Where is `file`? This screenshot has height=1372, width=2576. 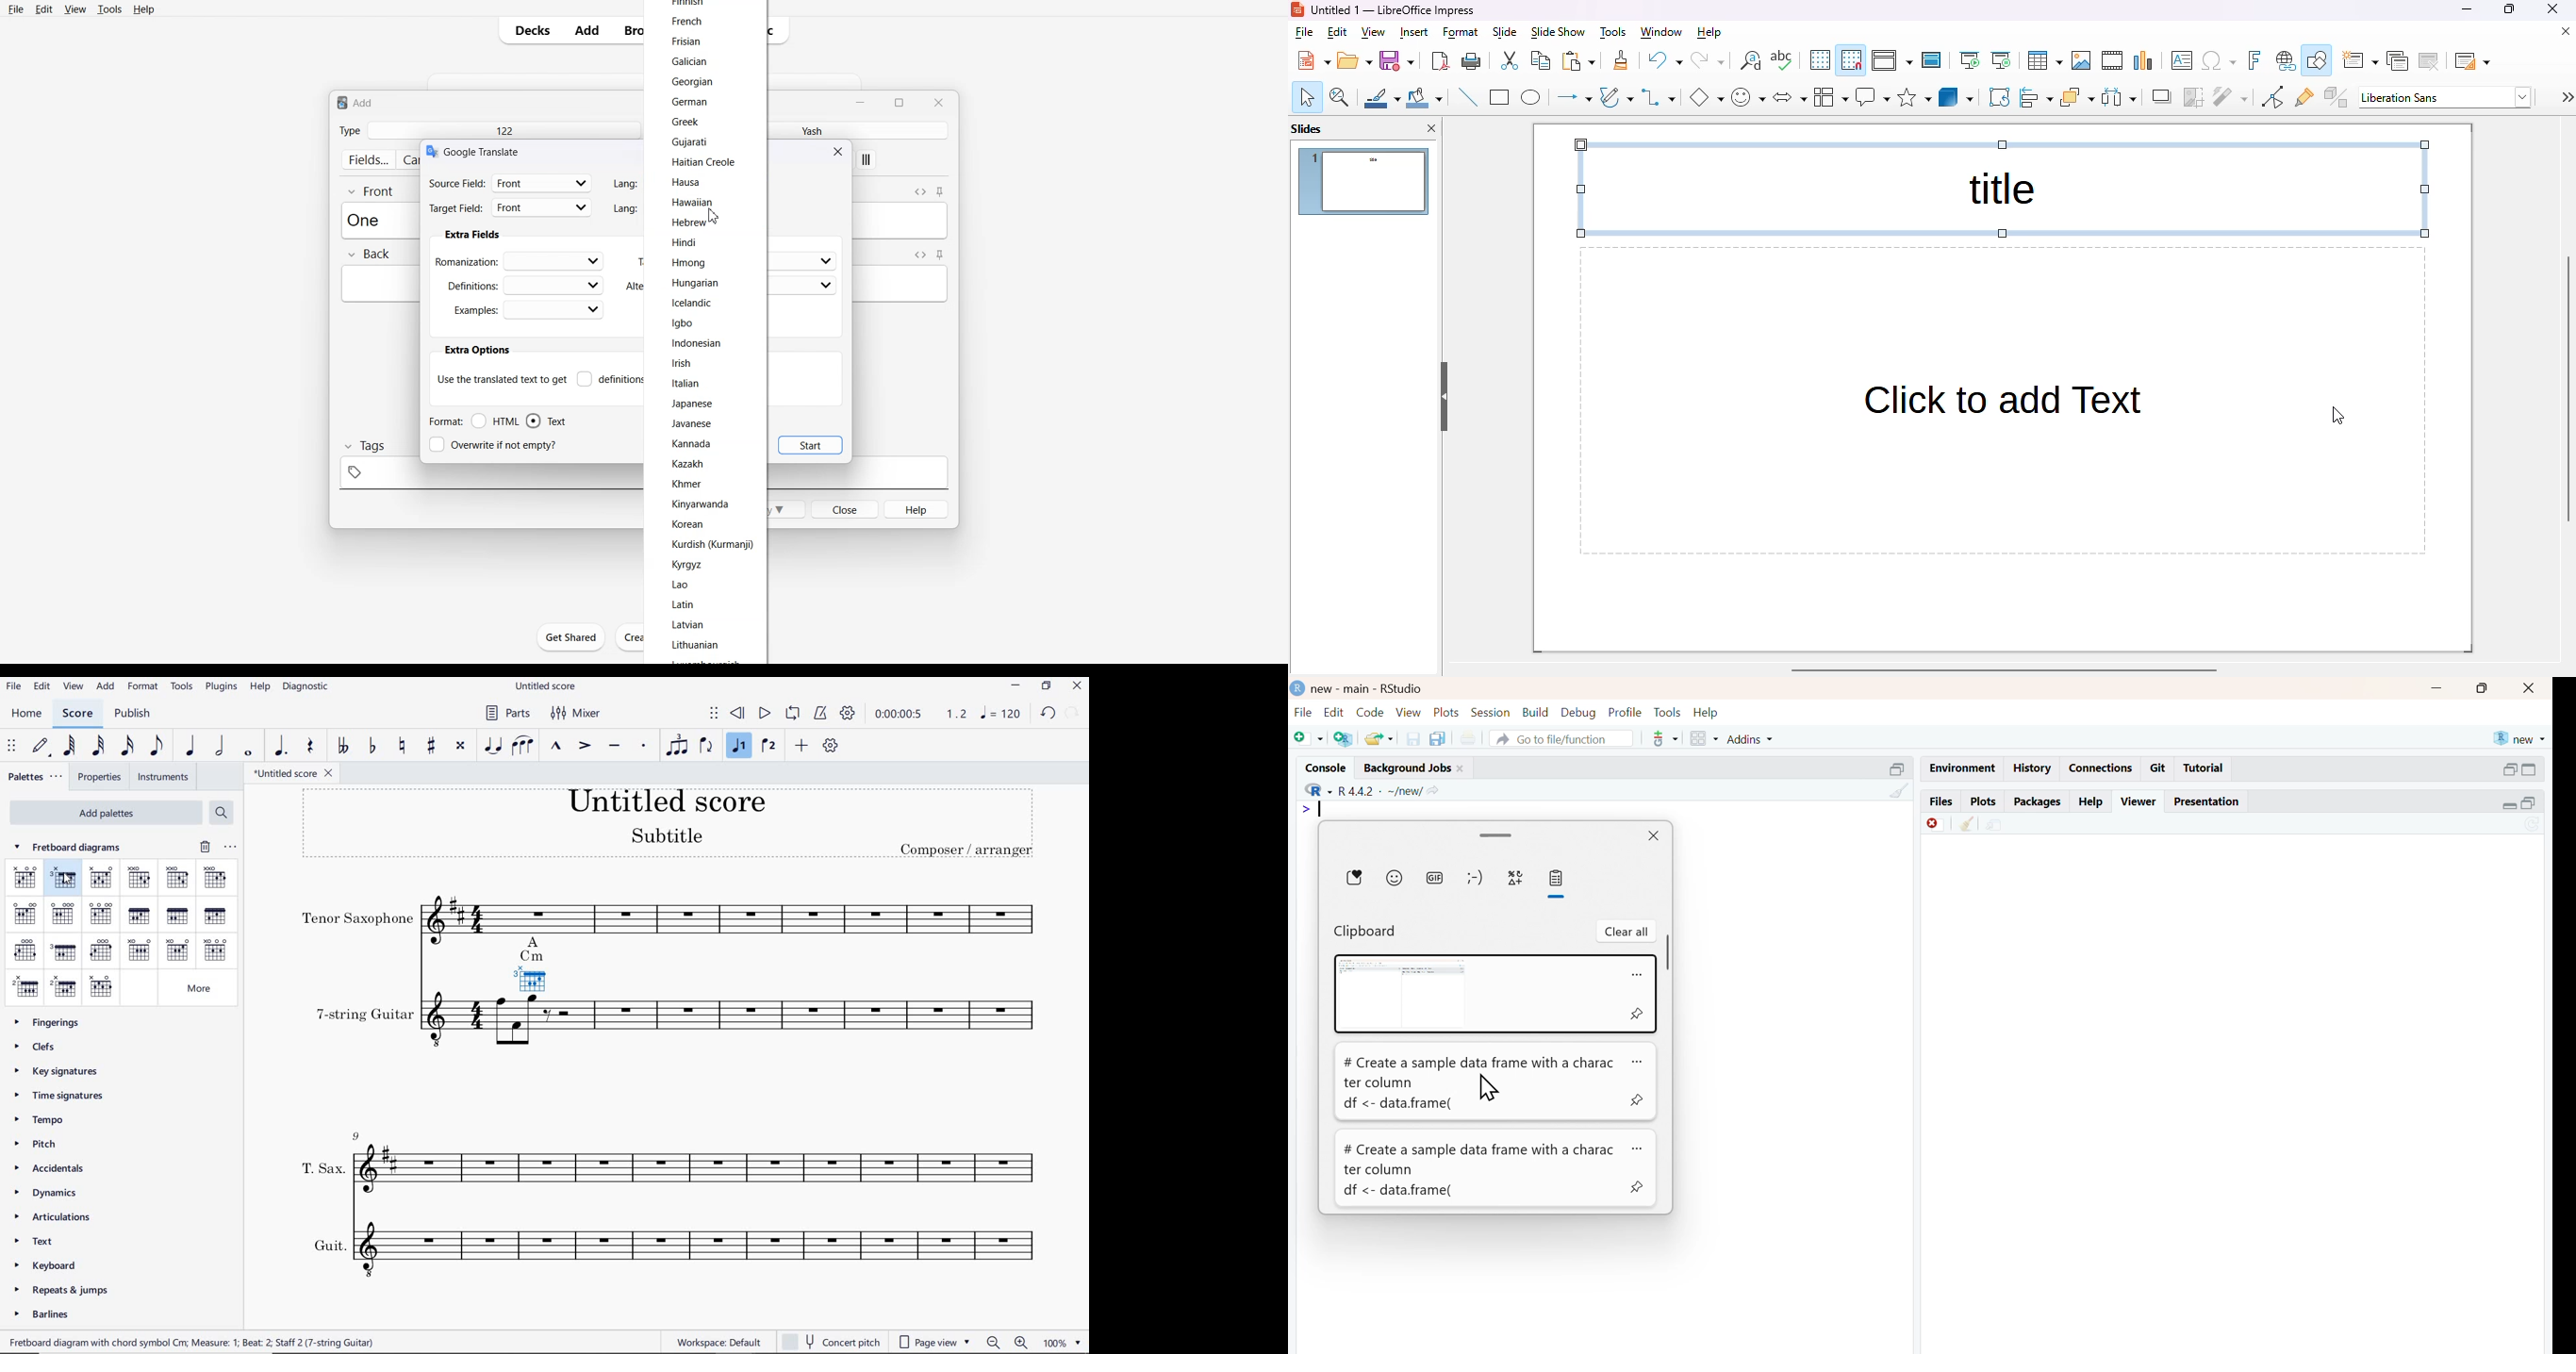 file is located at coordinates (1302, 712).